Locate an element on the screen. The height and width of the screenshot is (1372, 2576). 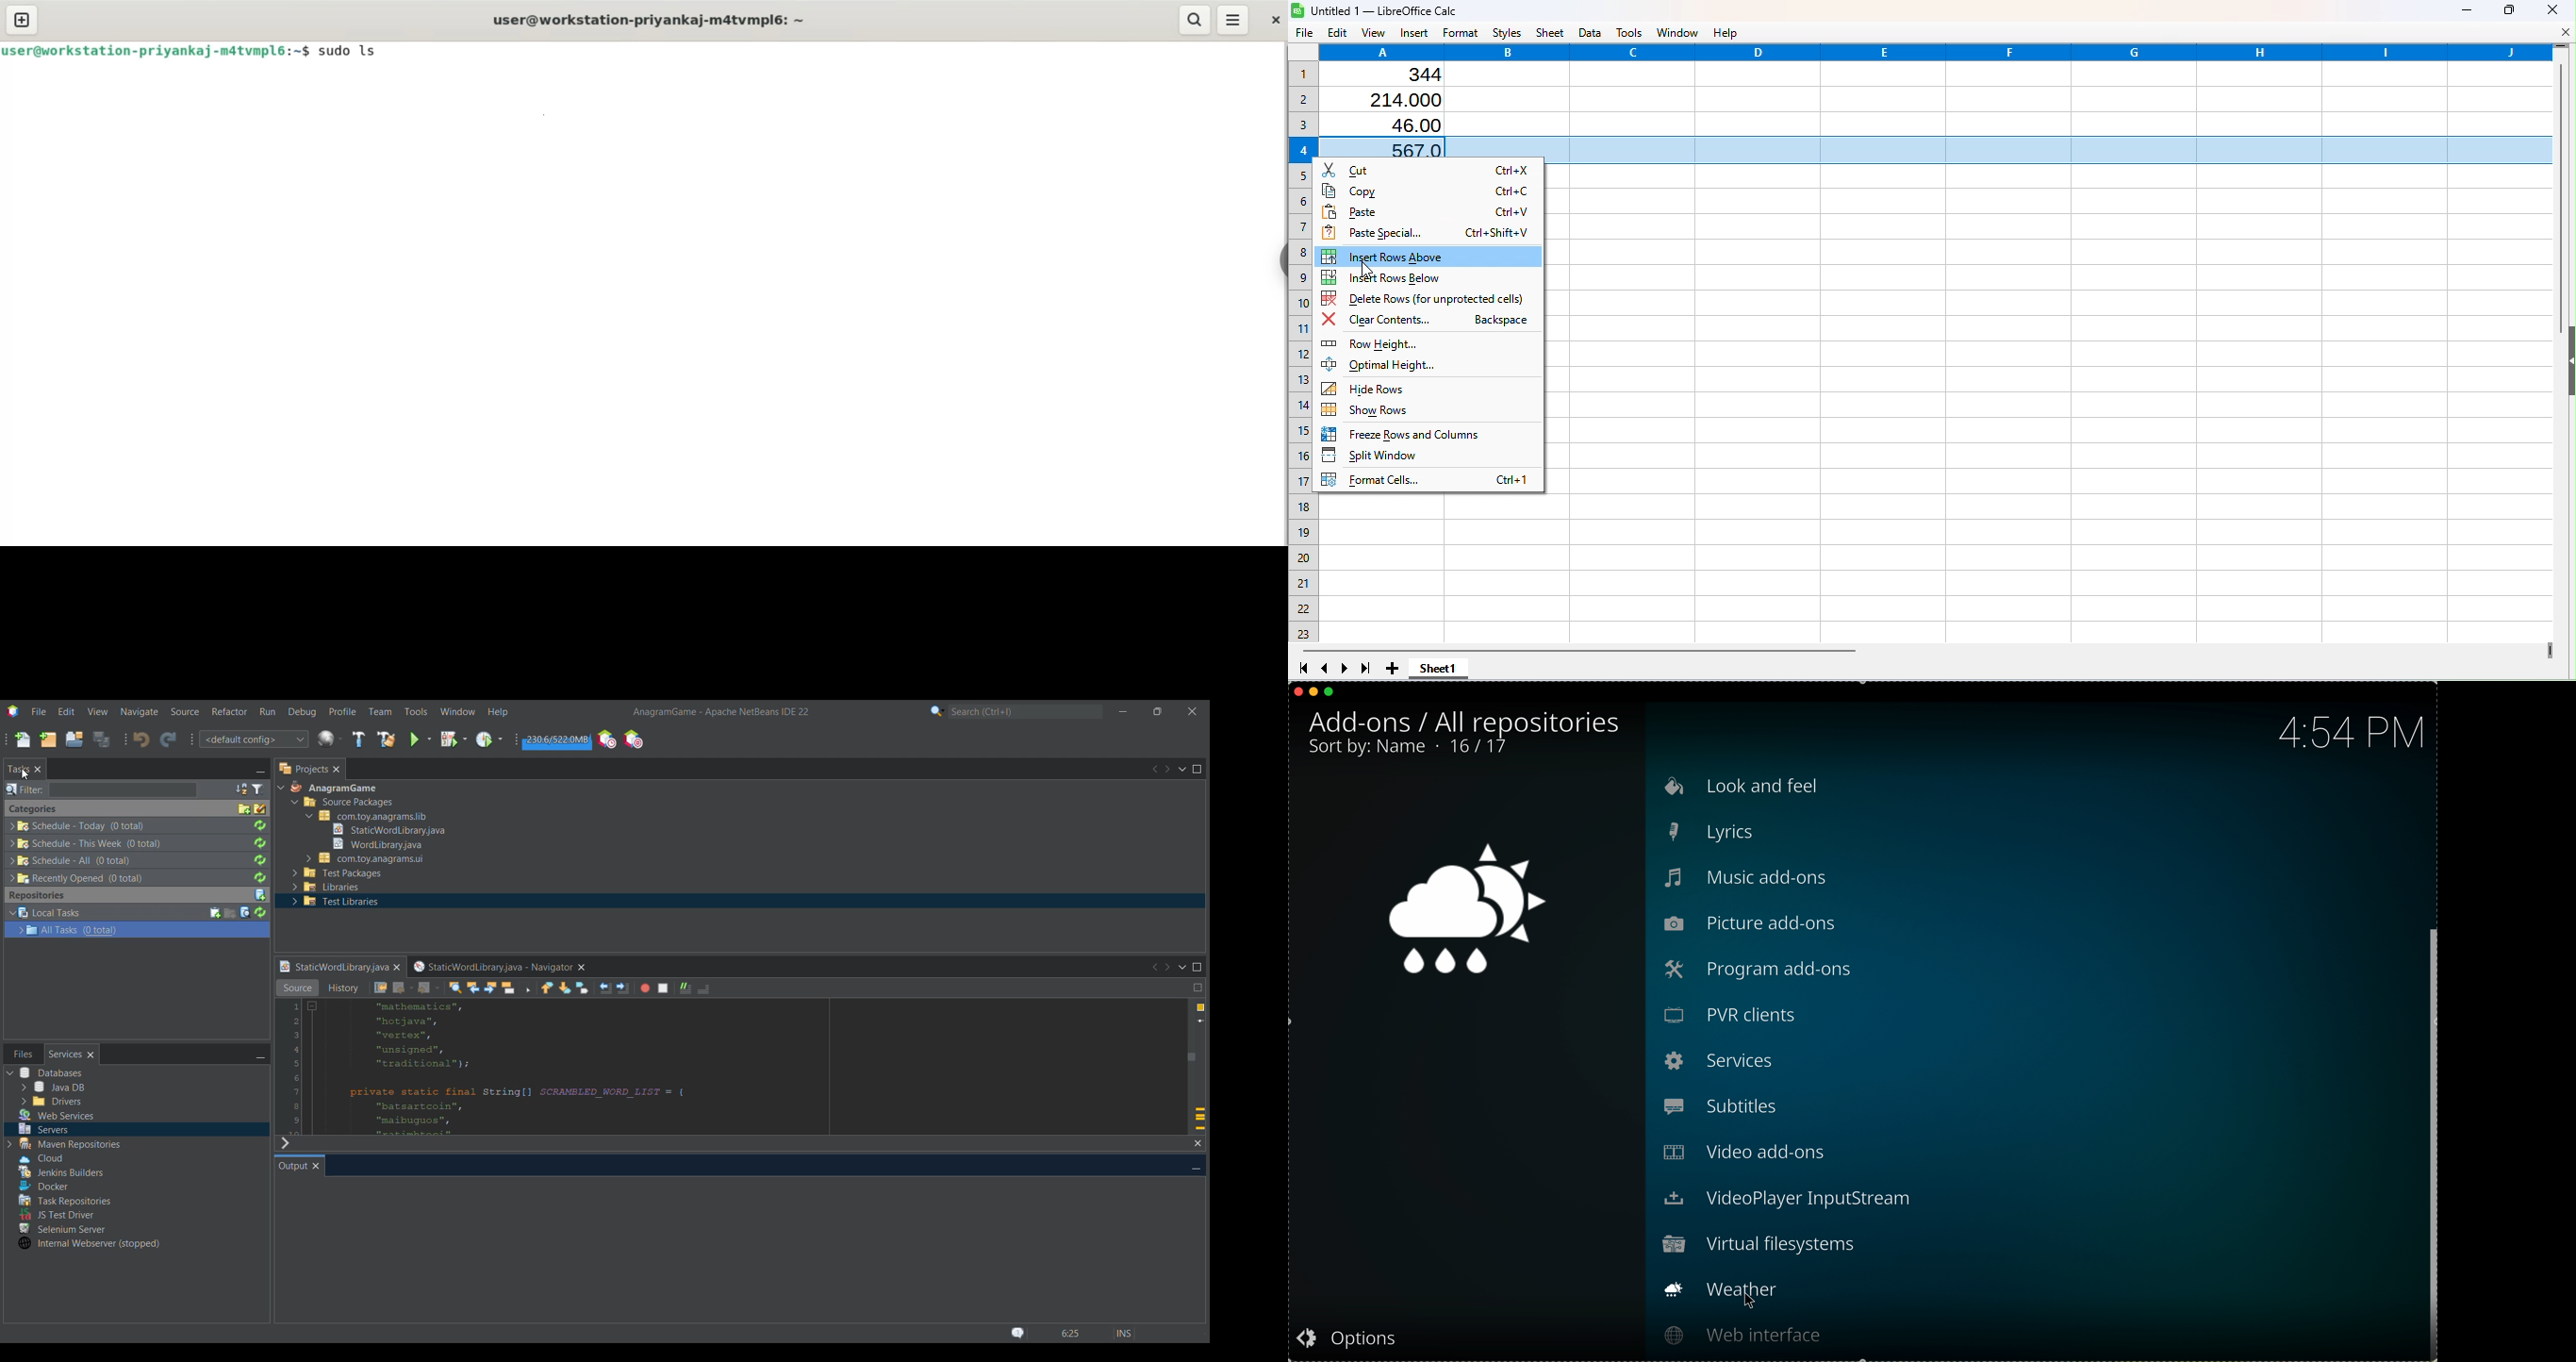
close is located at coordinates (1295, 692).